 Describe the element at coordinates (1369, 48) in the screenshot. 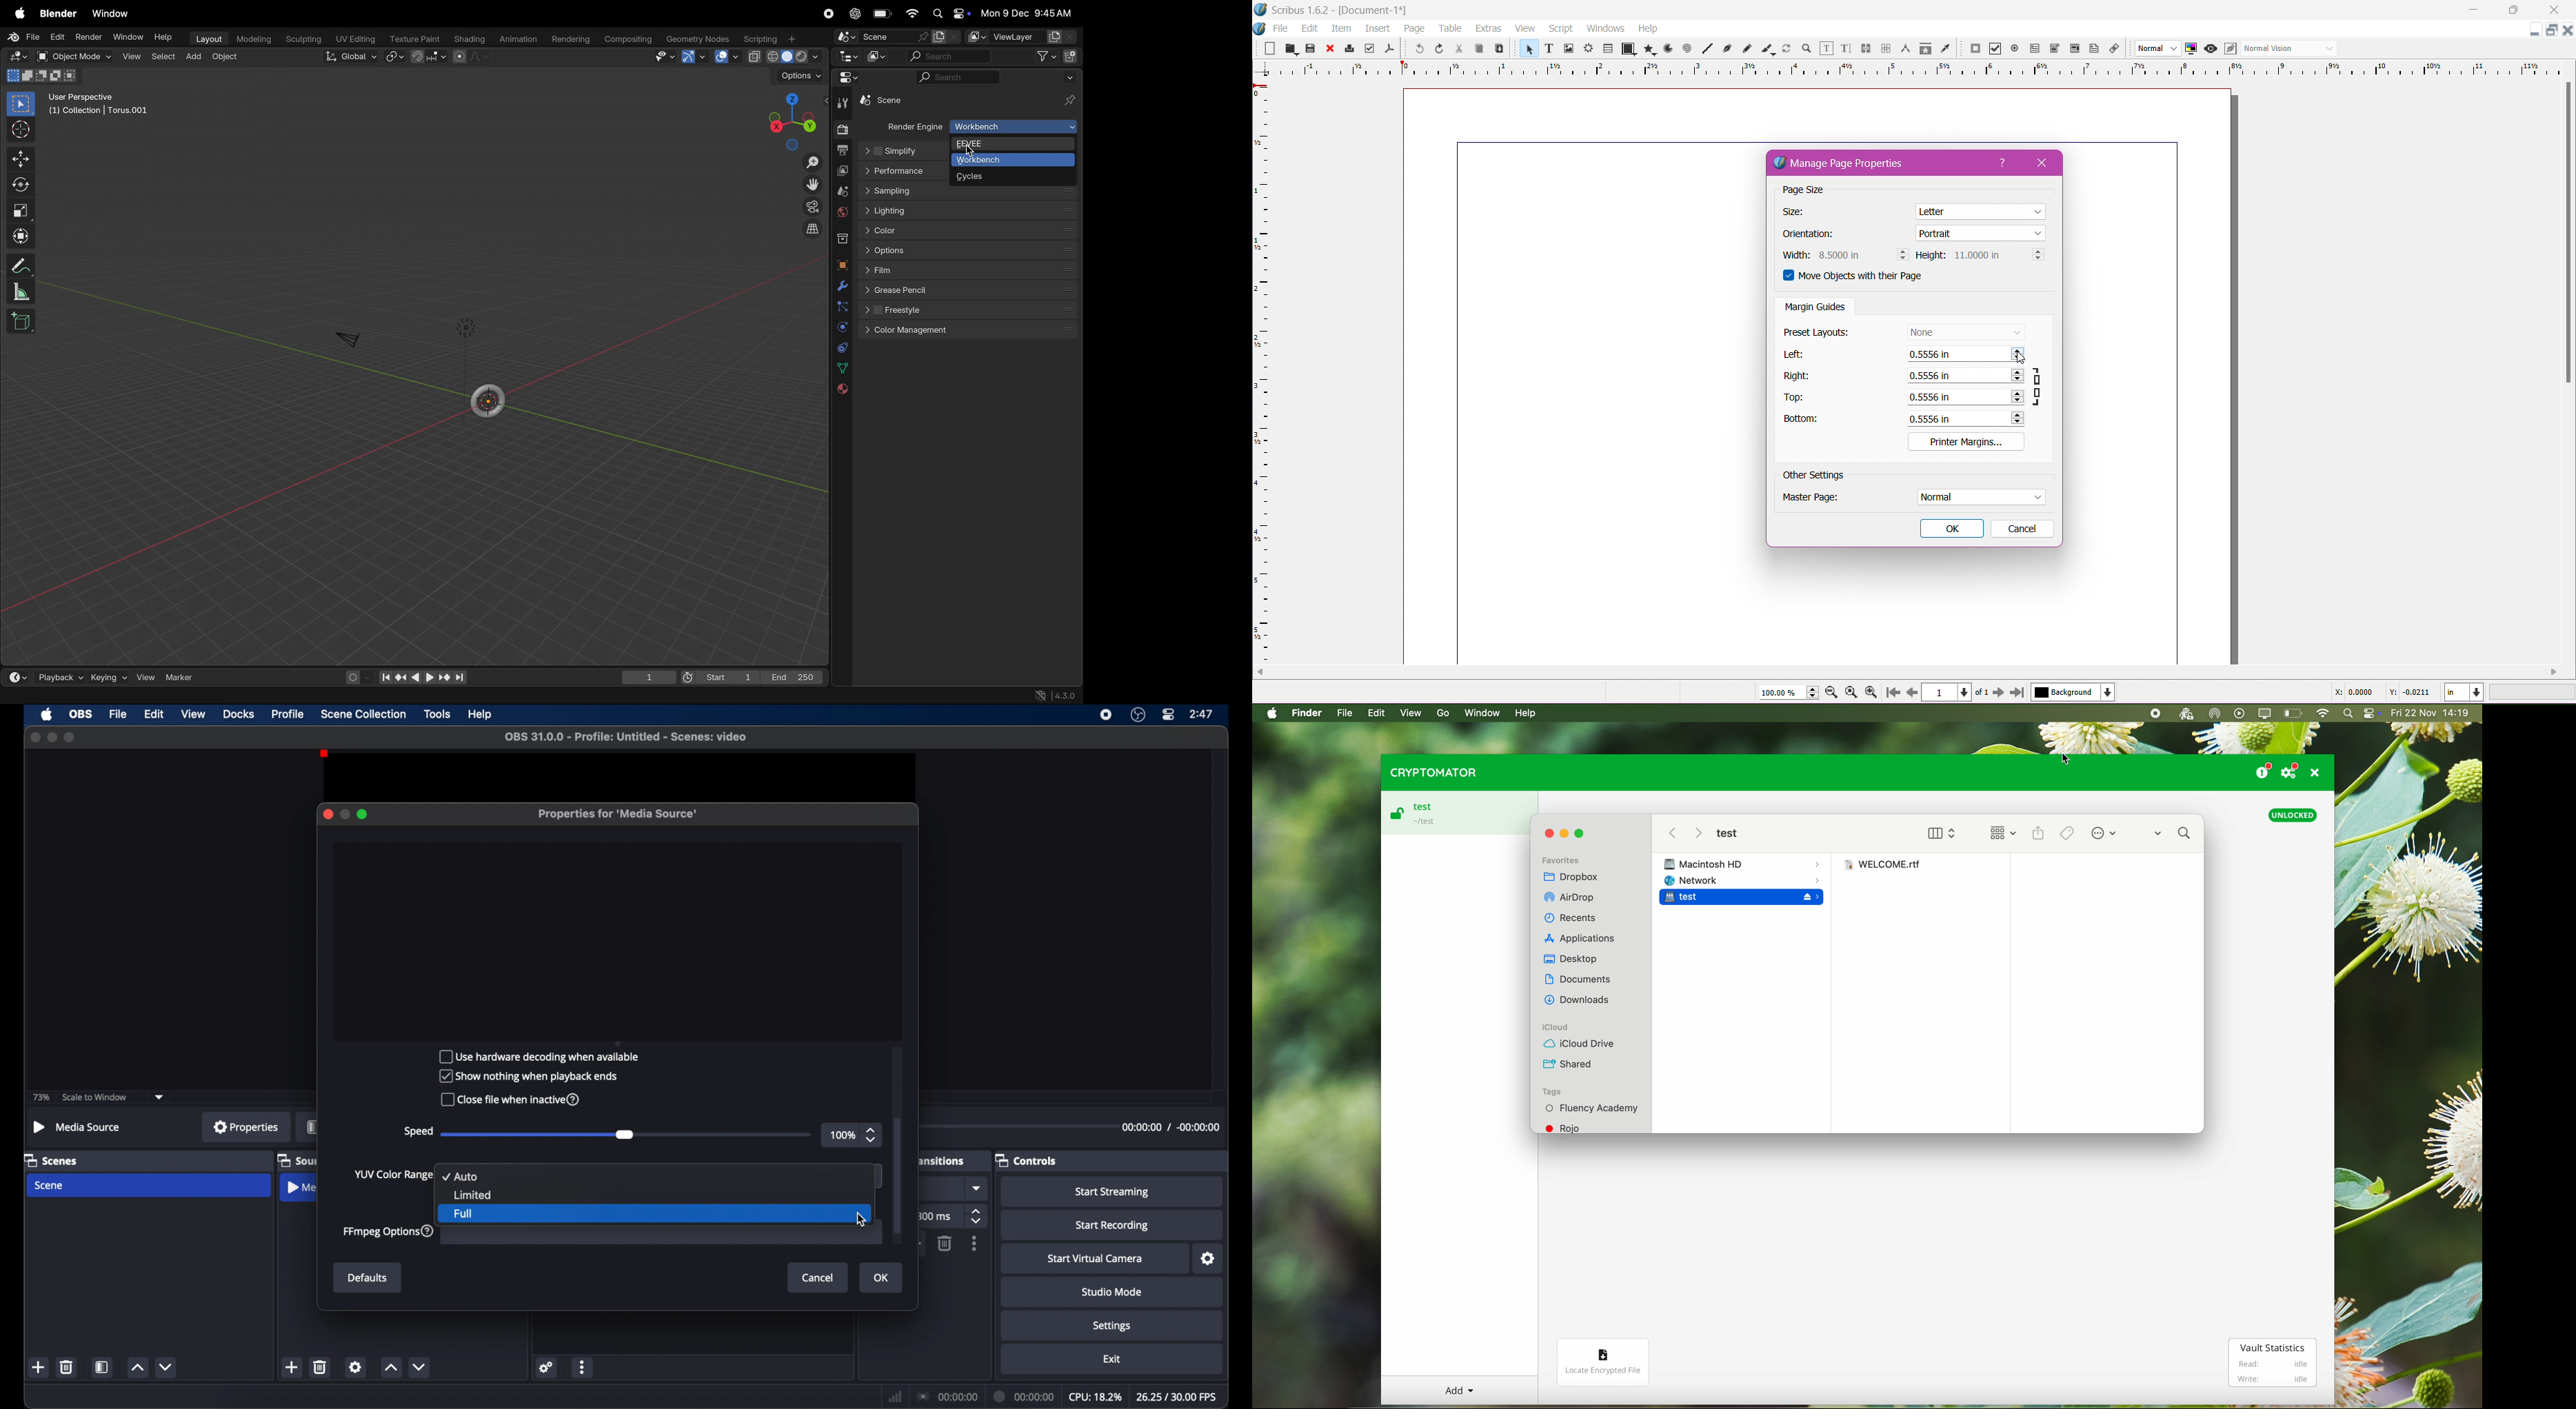

I see `Preflight Verifier` at that location.